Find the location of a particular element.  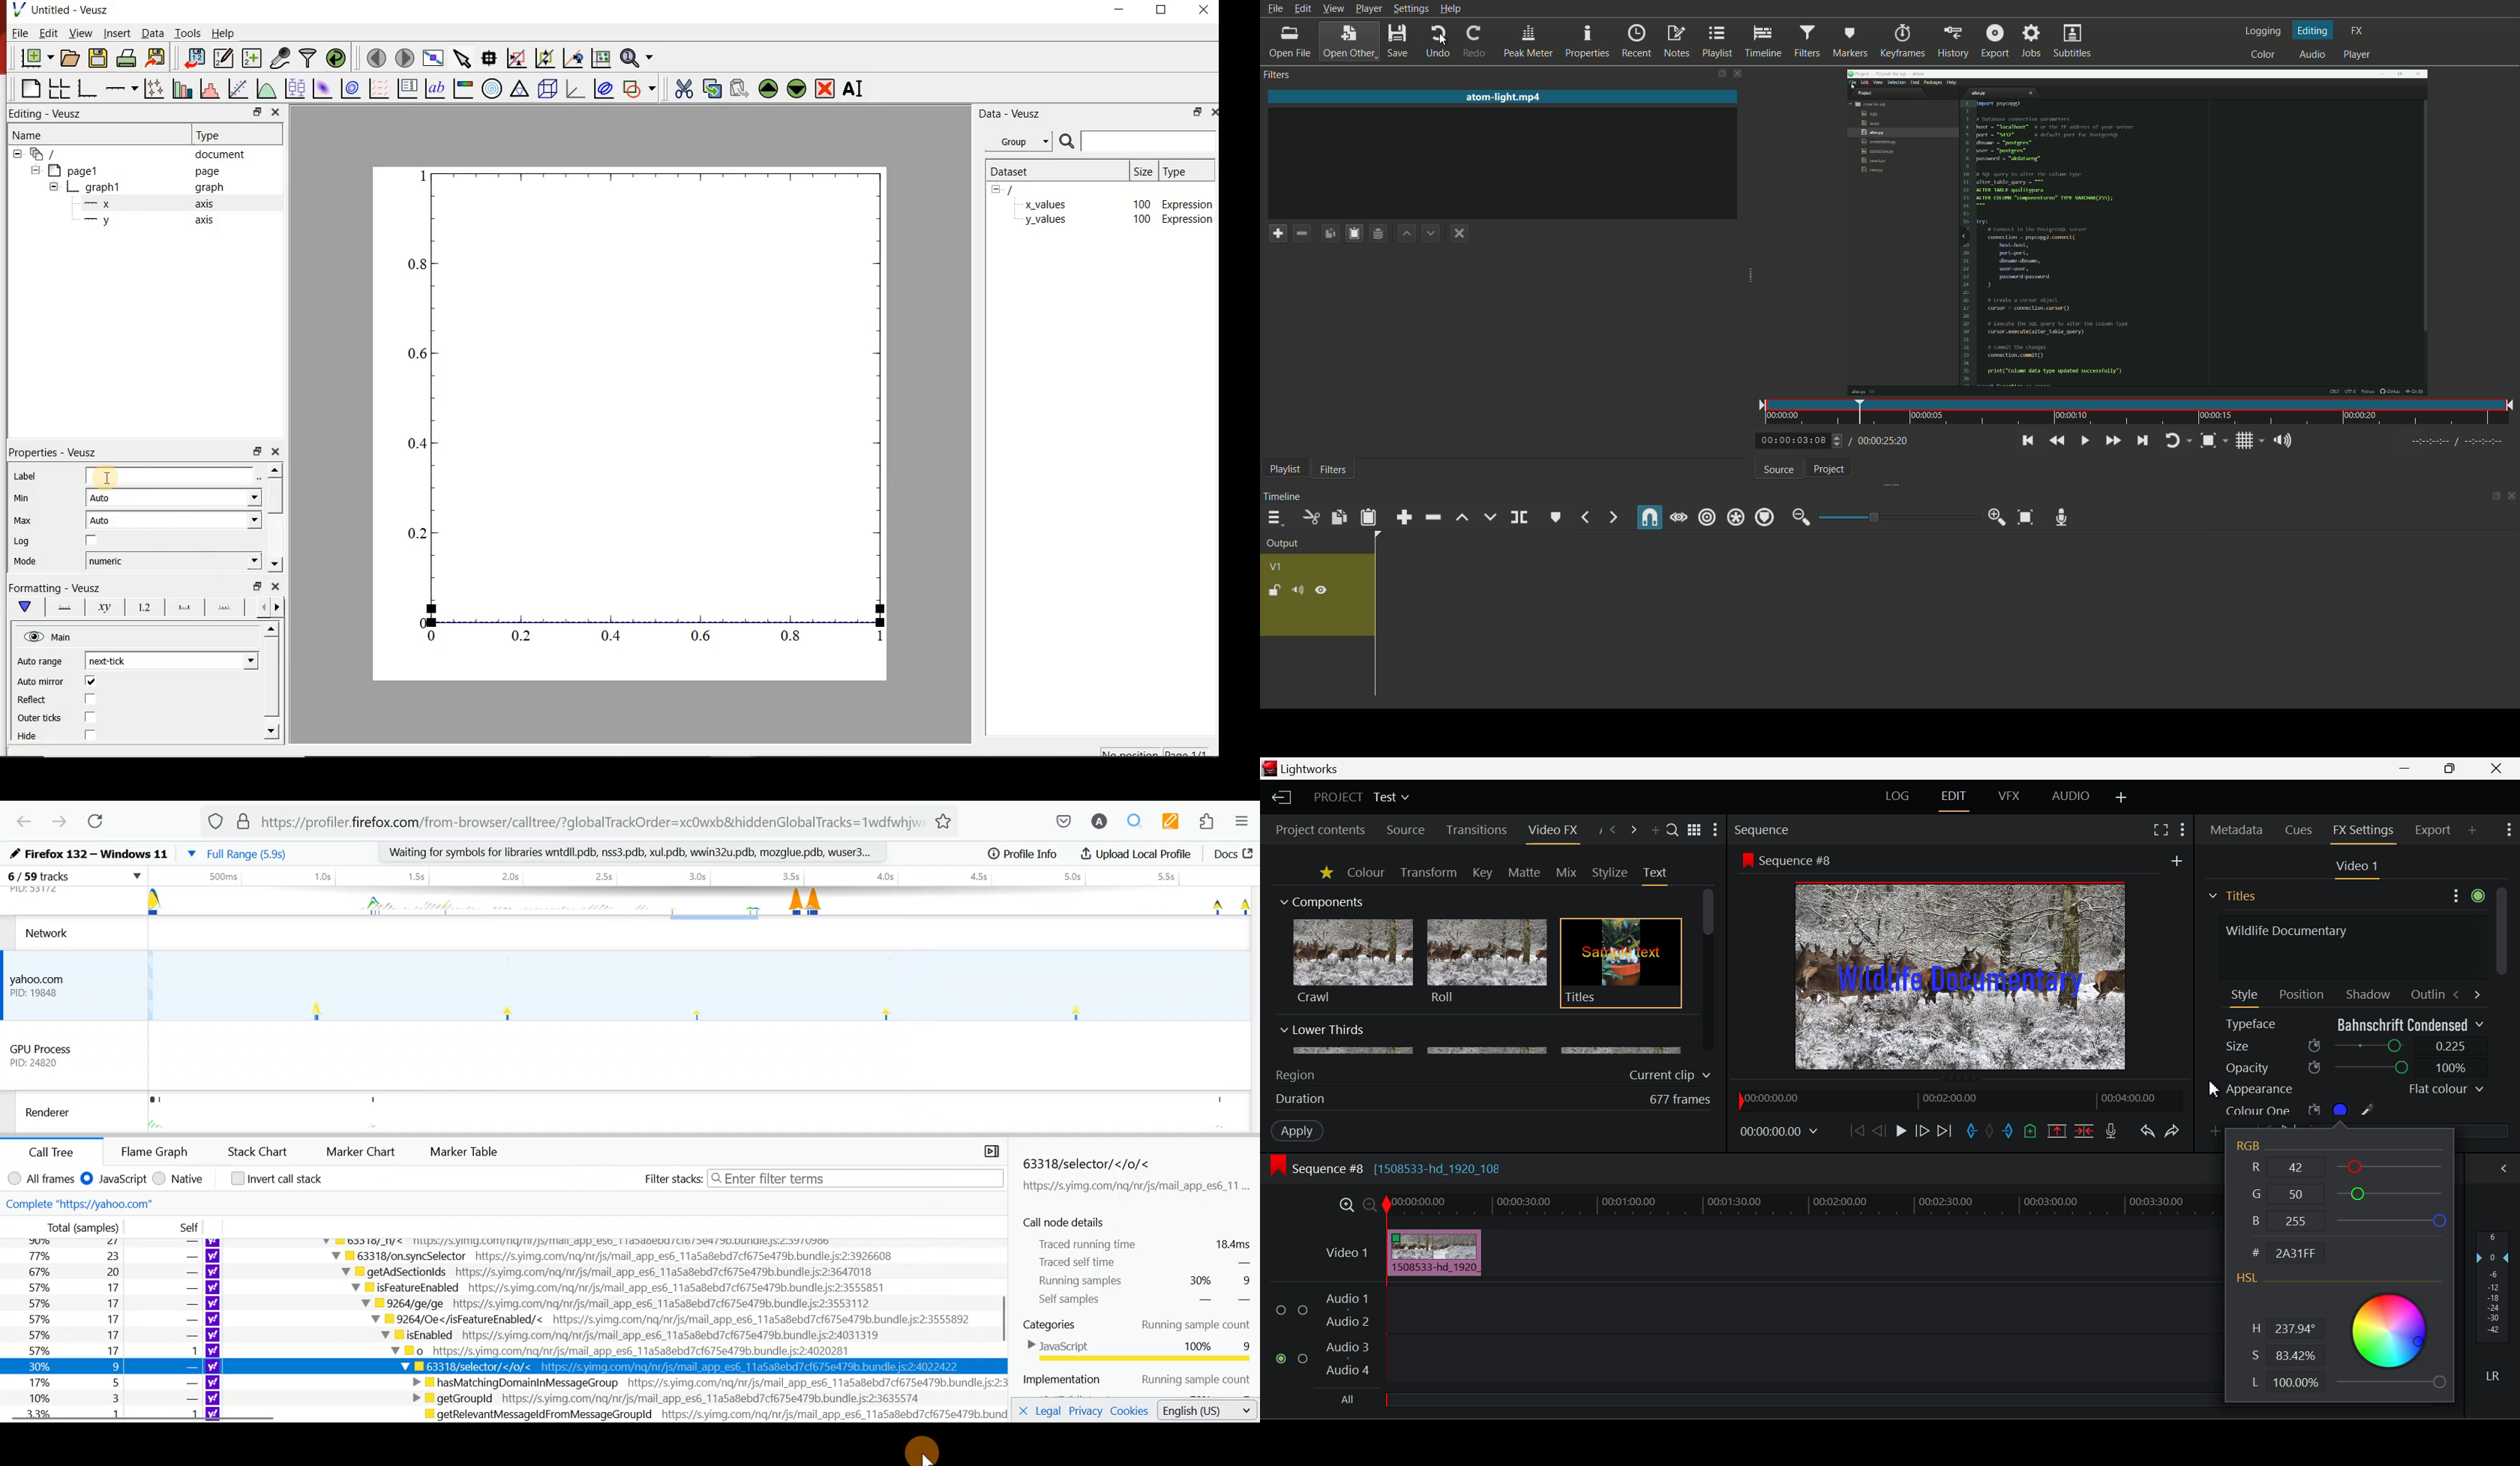

Clipboard is located at coordinates (1351, 230).